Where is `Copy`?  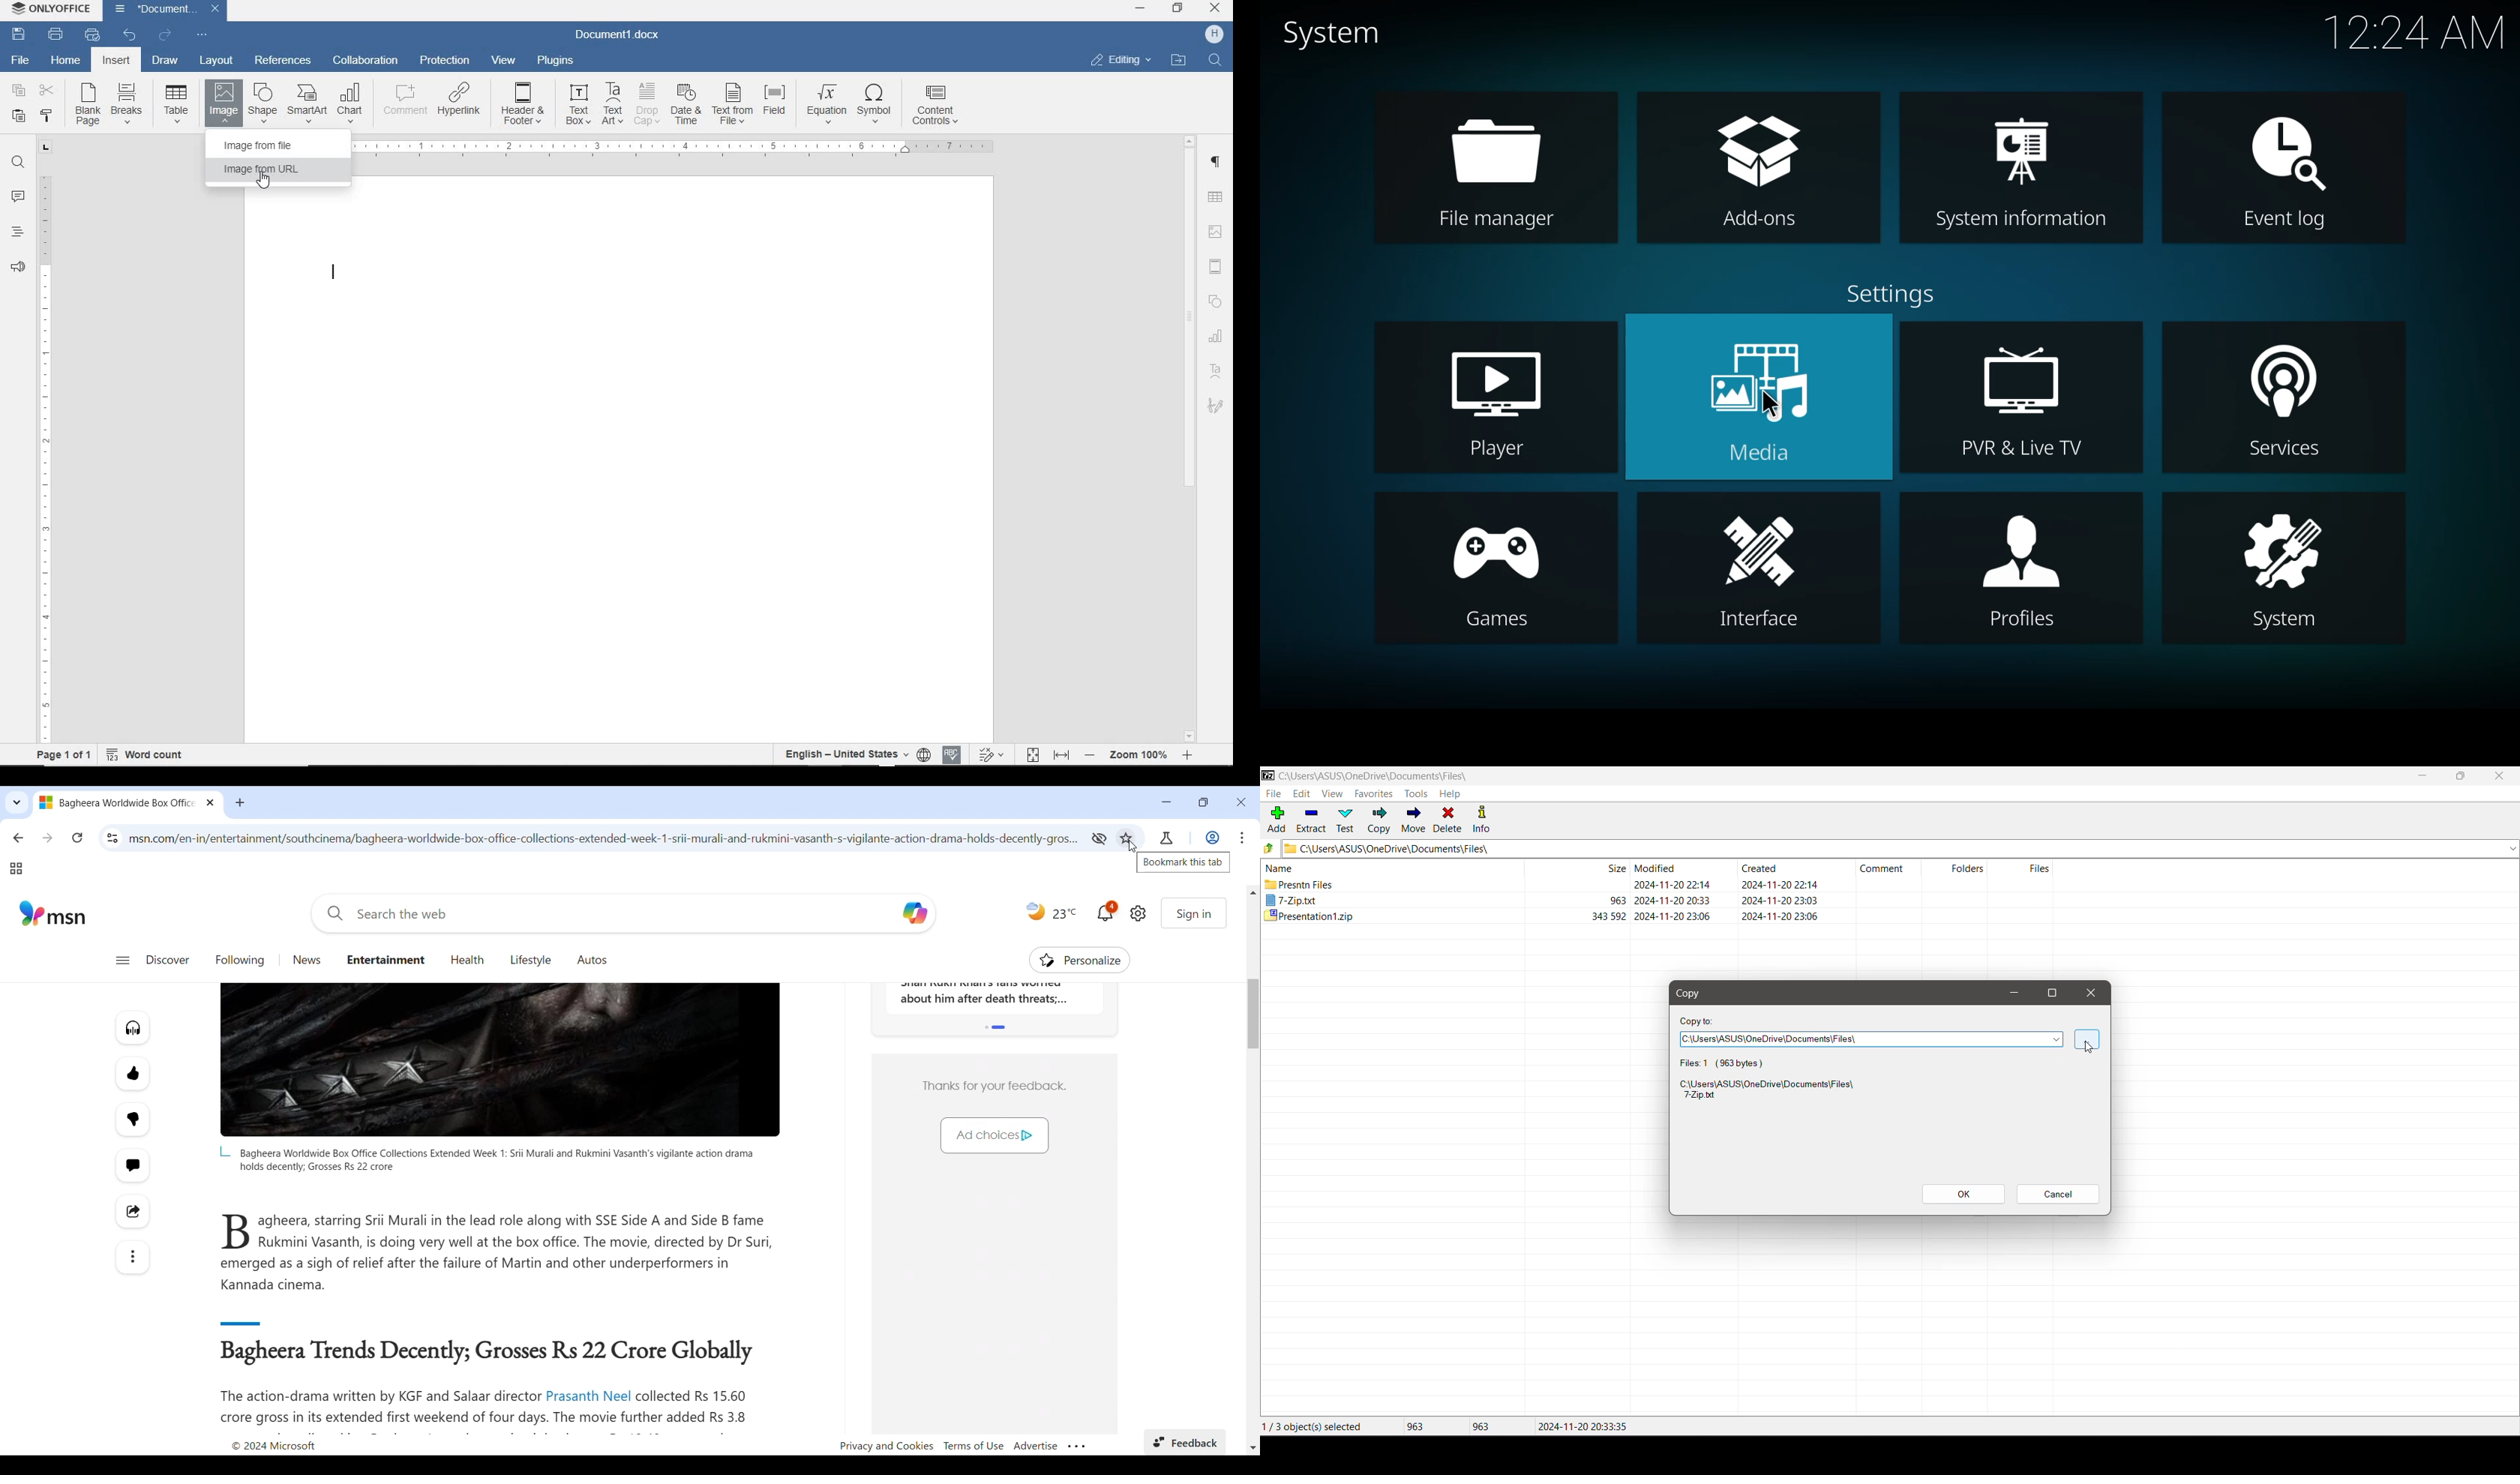 Copy is located at coordinates (1379, 820).